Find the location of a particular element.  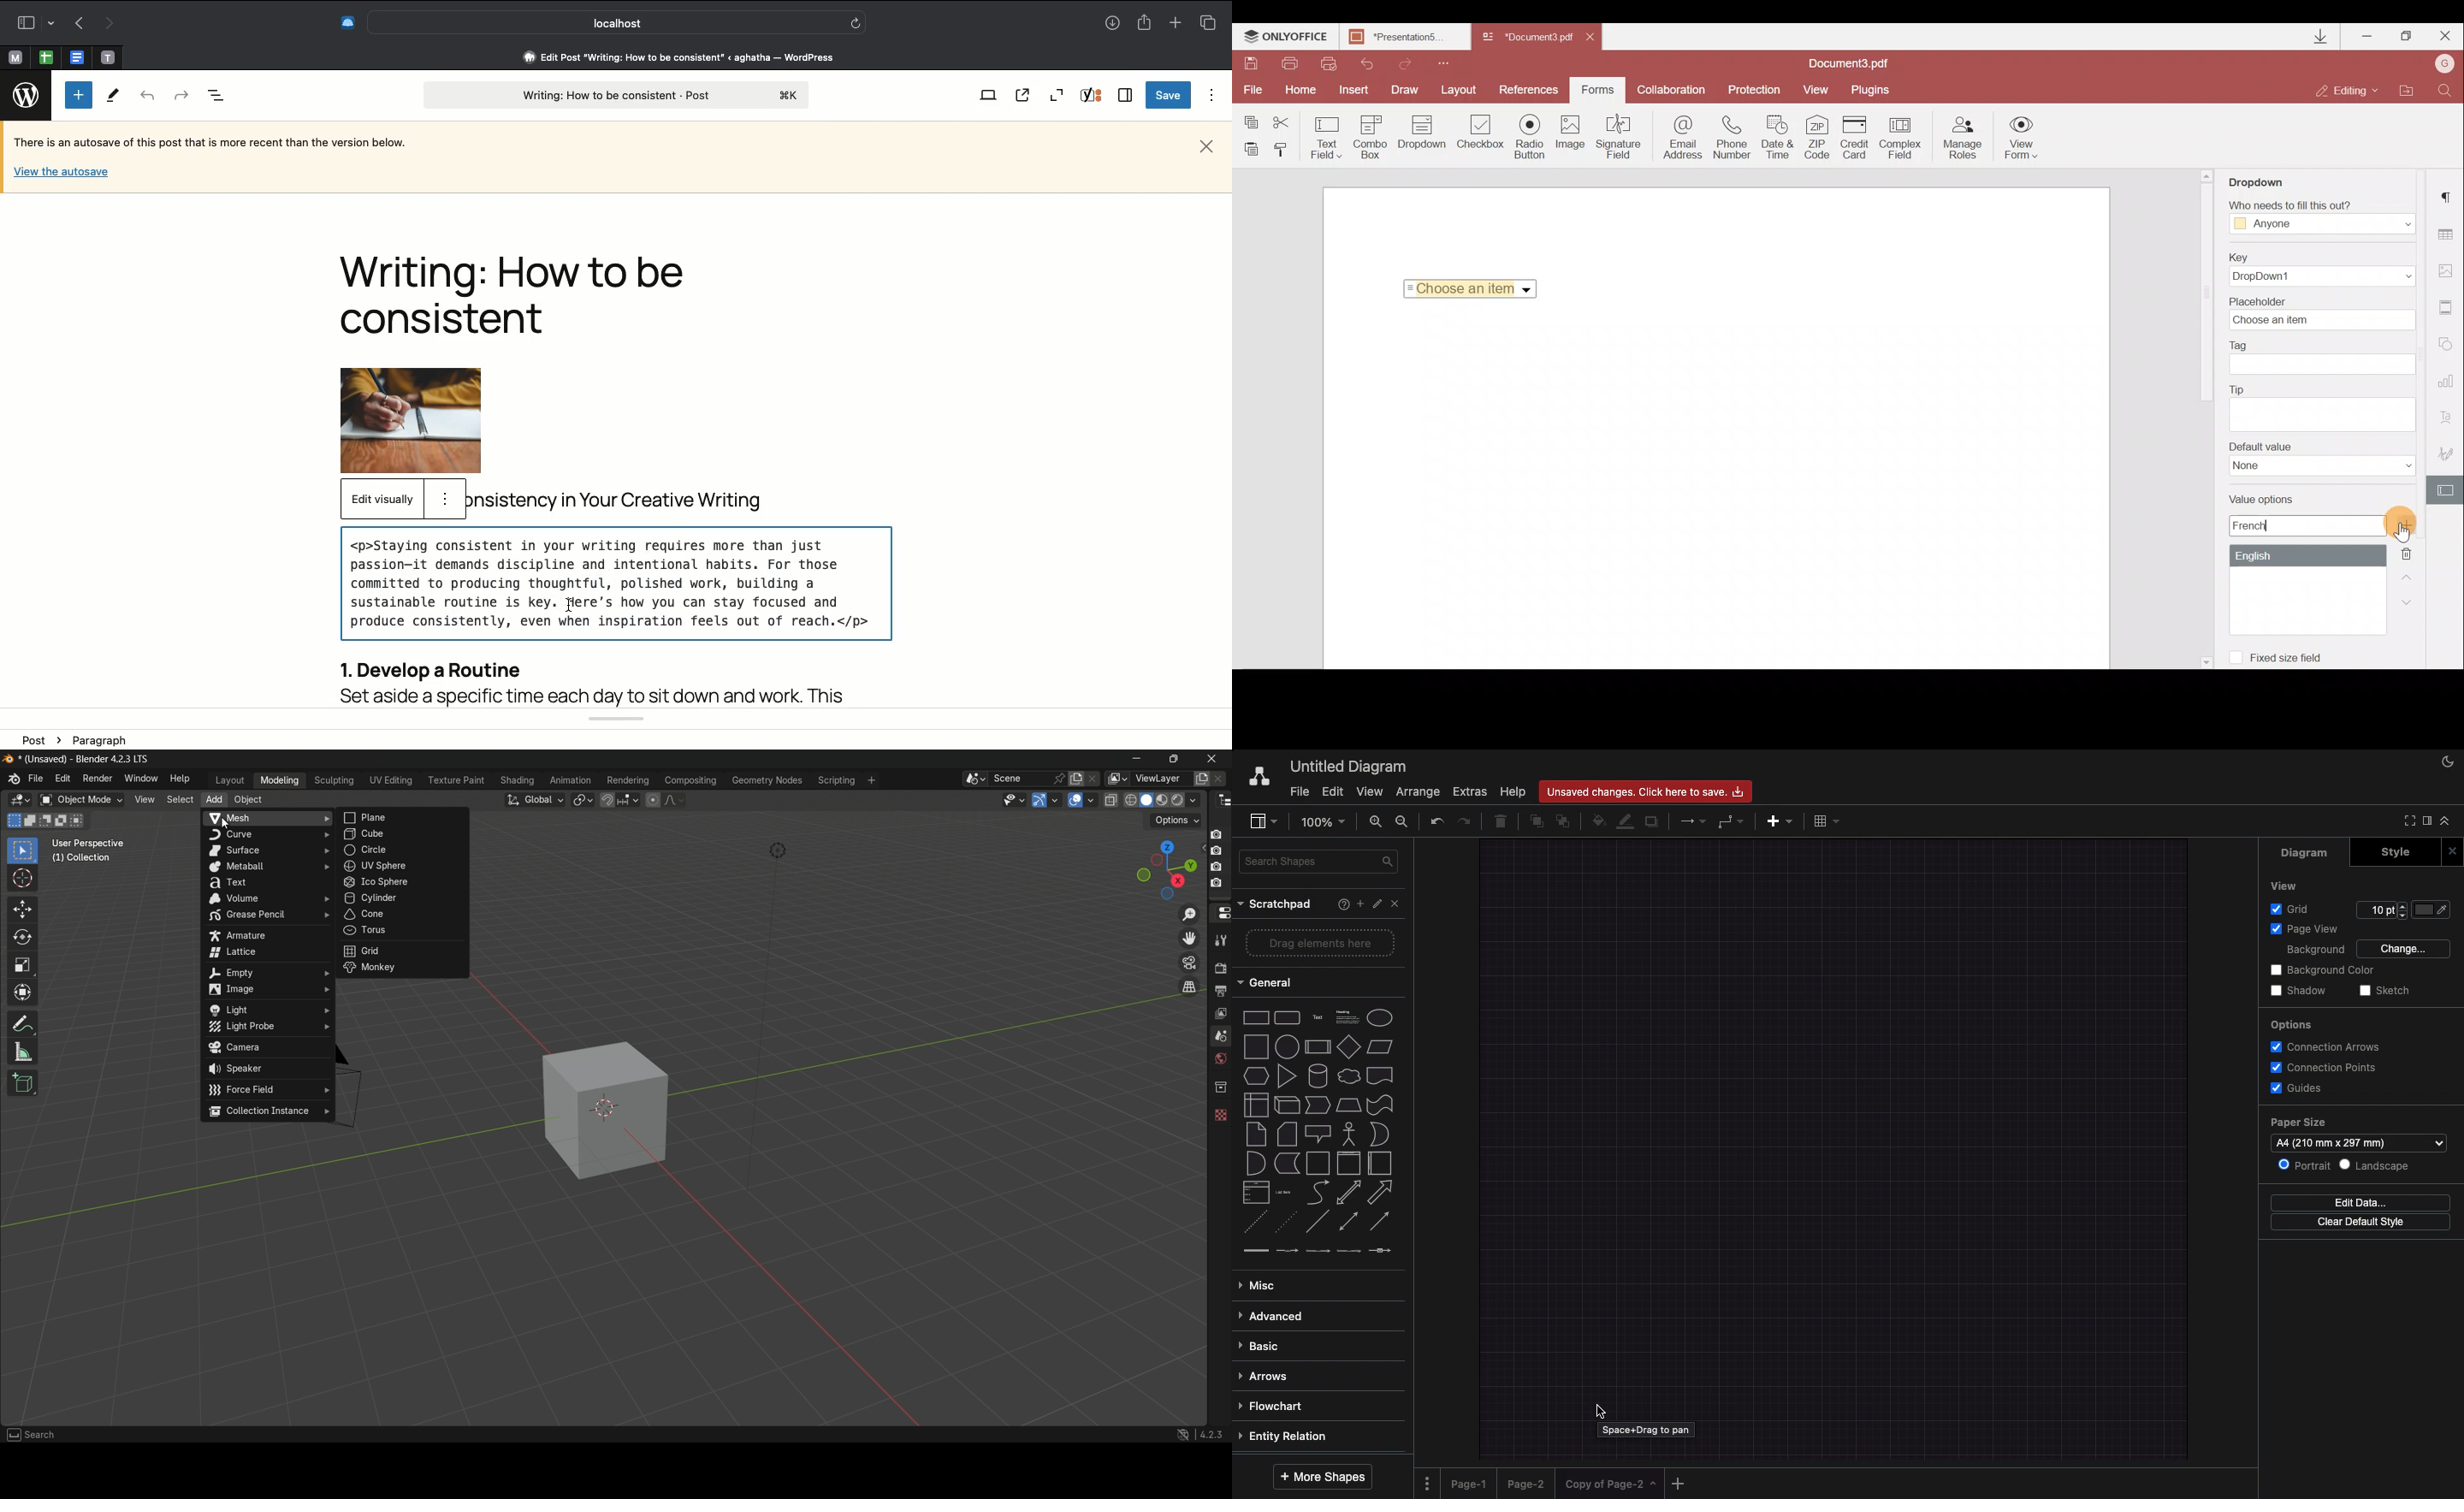

View is located at coordinates (1371, 793).